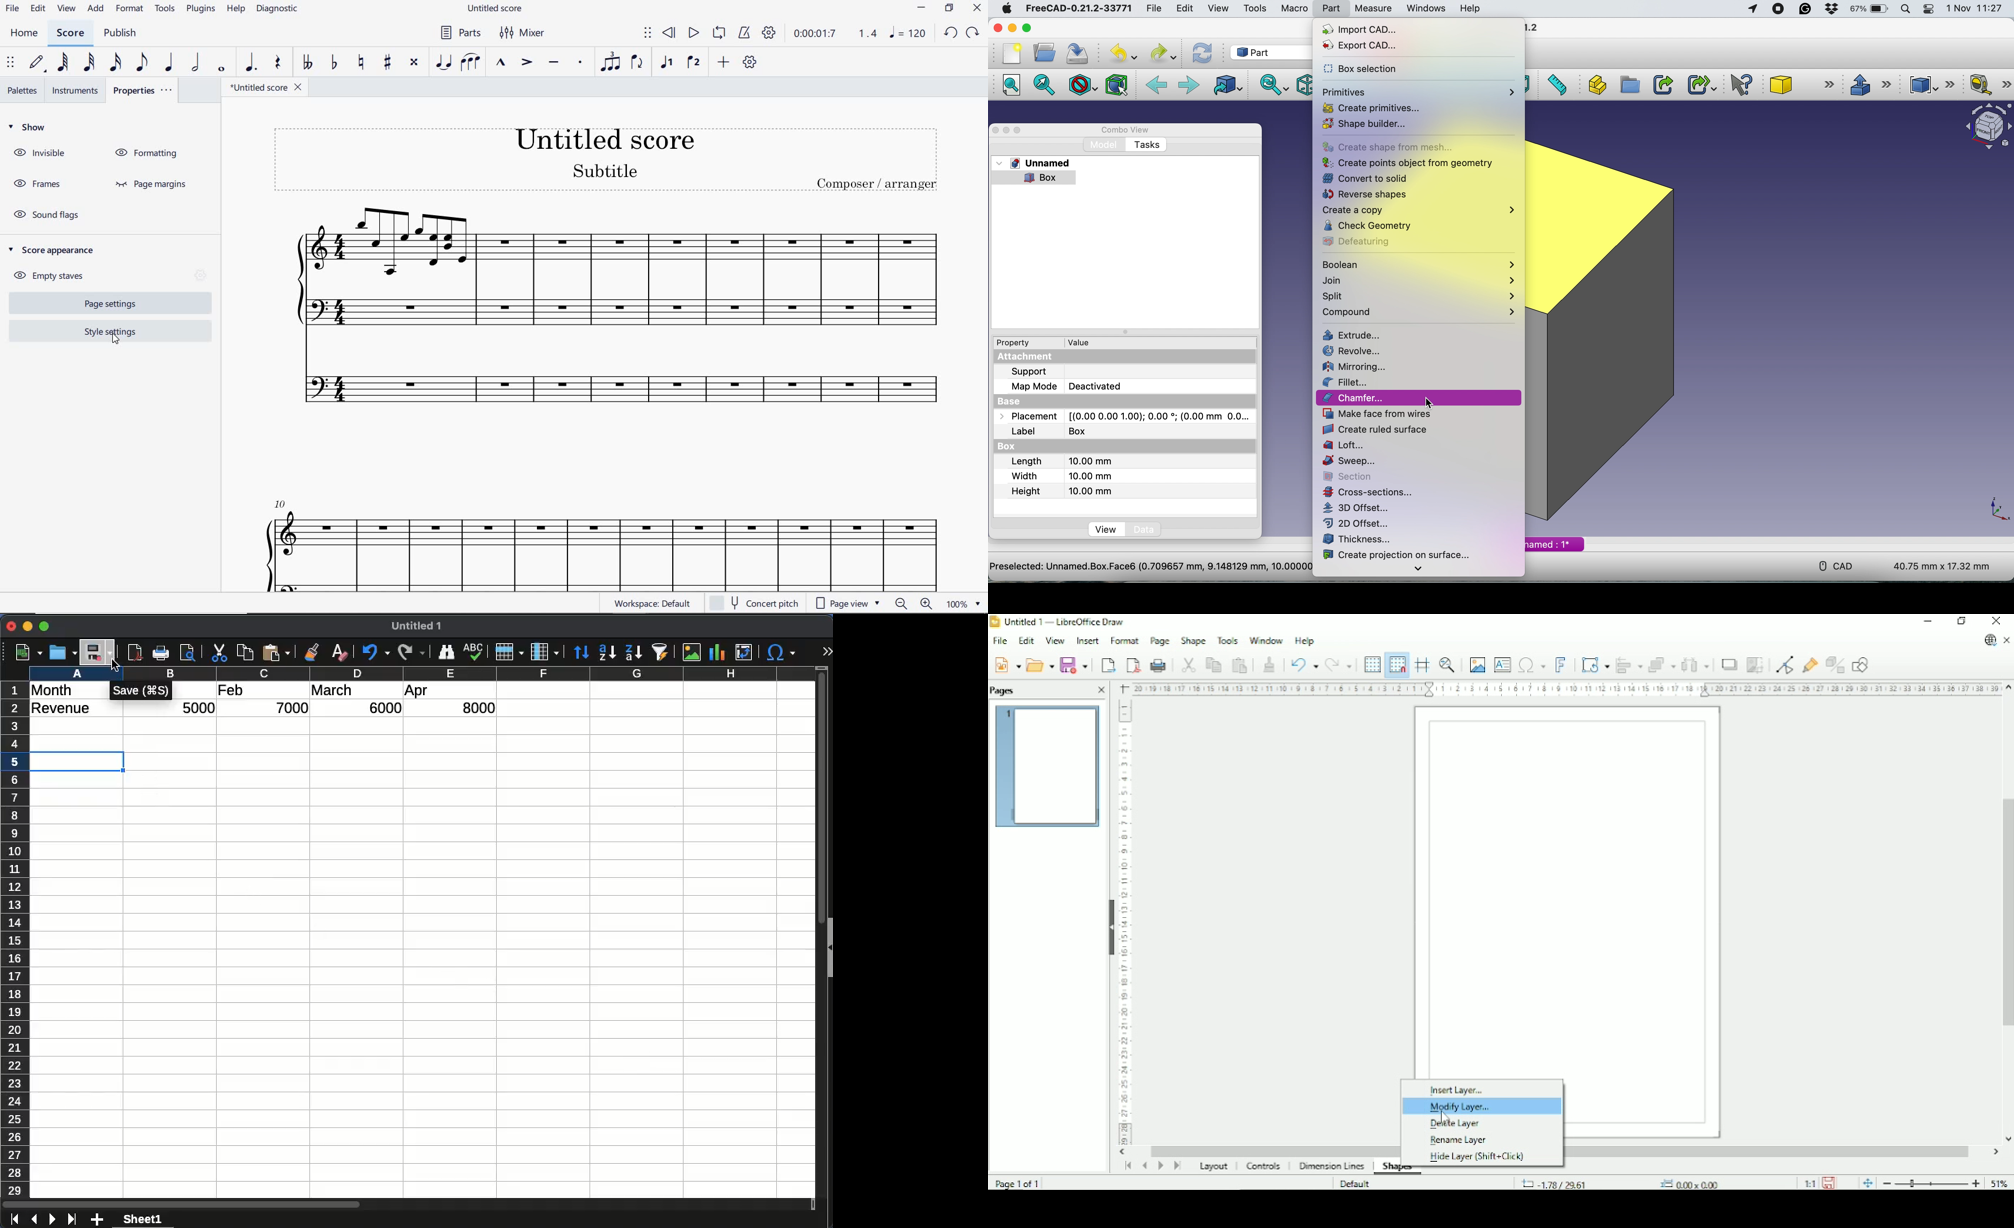 The image size is (2016, 1232). Describe the element at coordinates (1356, 1183) in the screenshot. I see `Default` at that location.